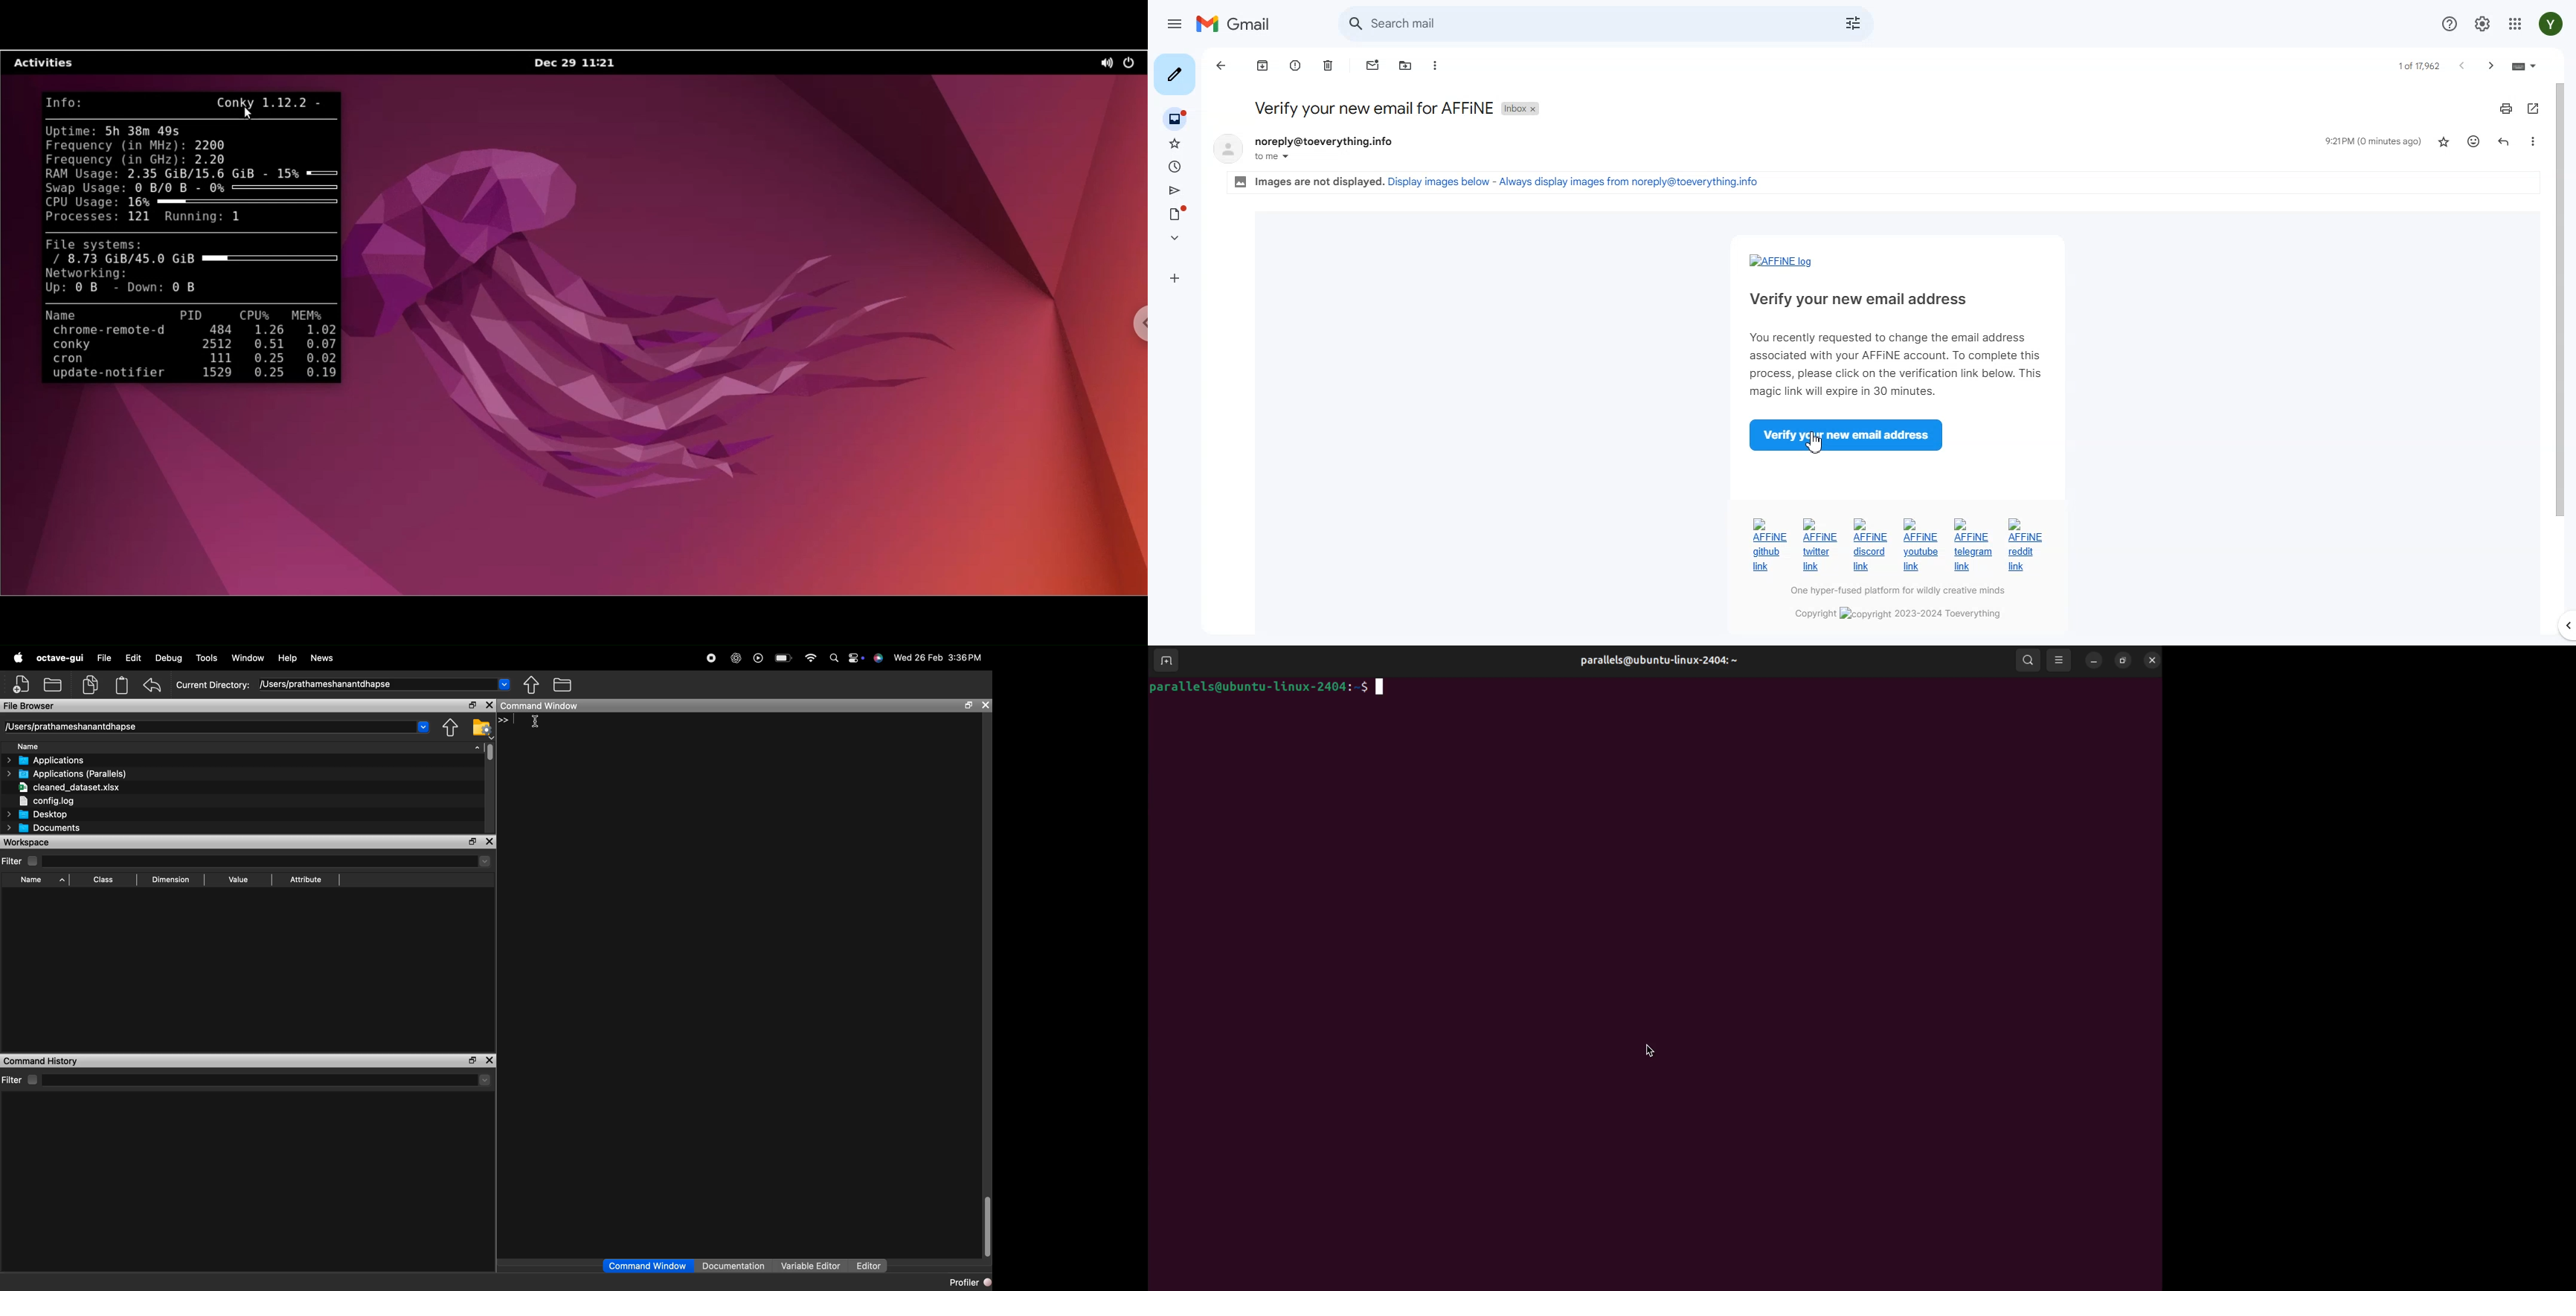 Image resolution: width=2576 pixels, height=1316 pixels. I want to click on Google apps, so click(2514, 24).